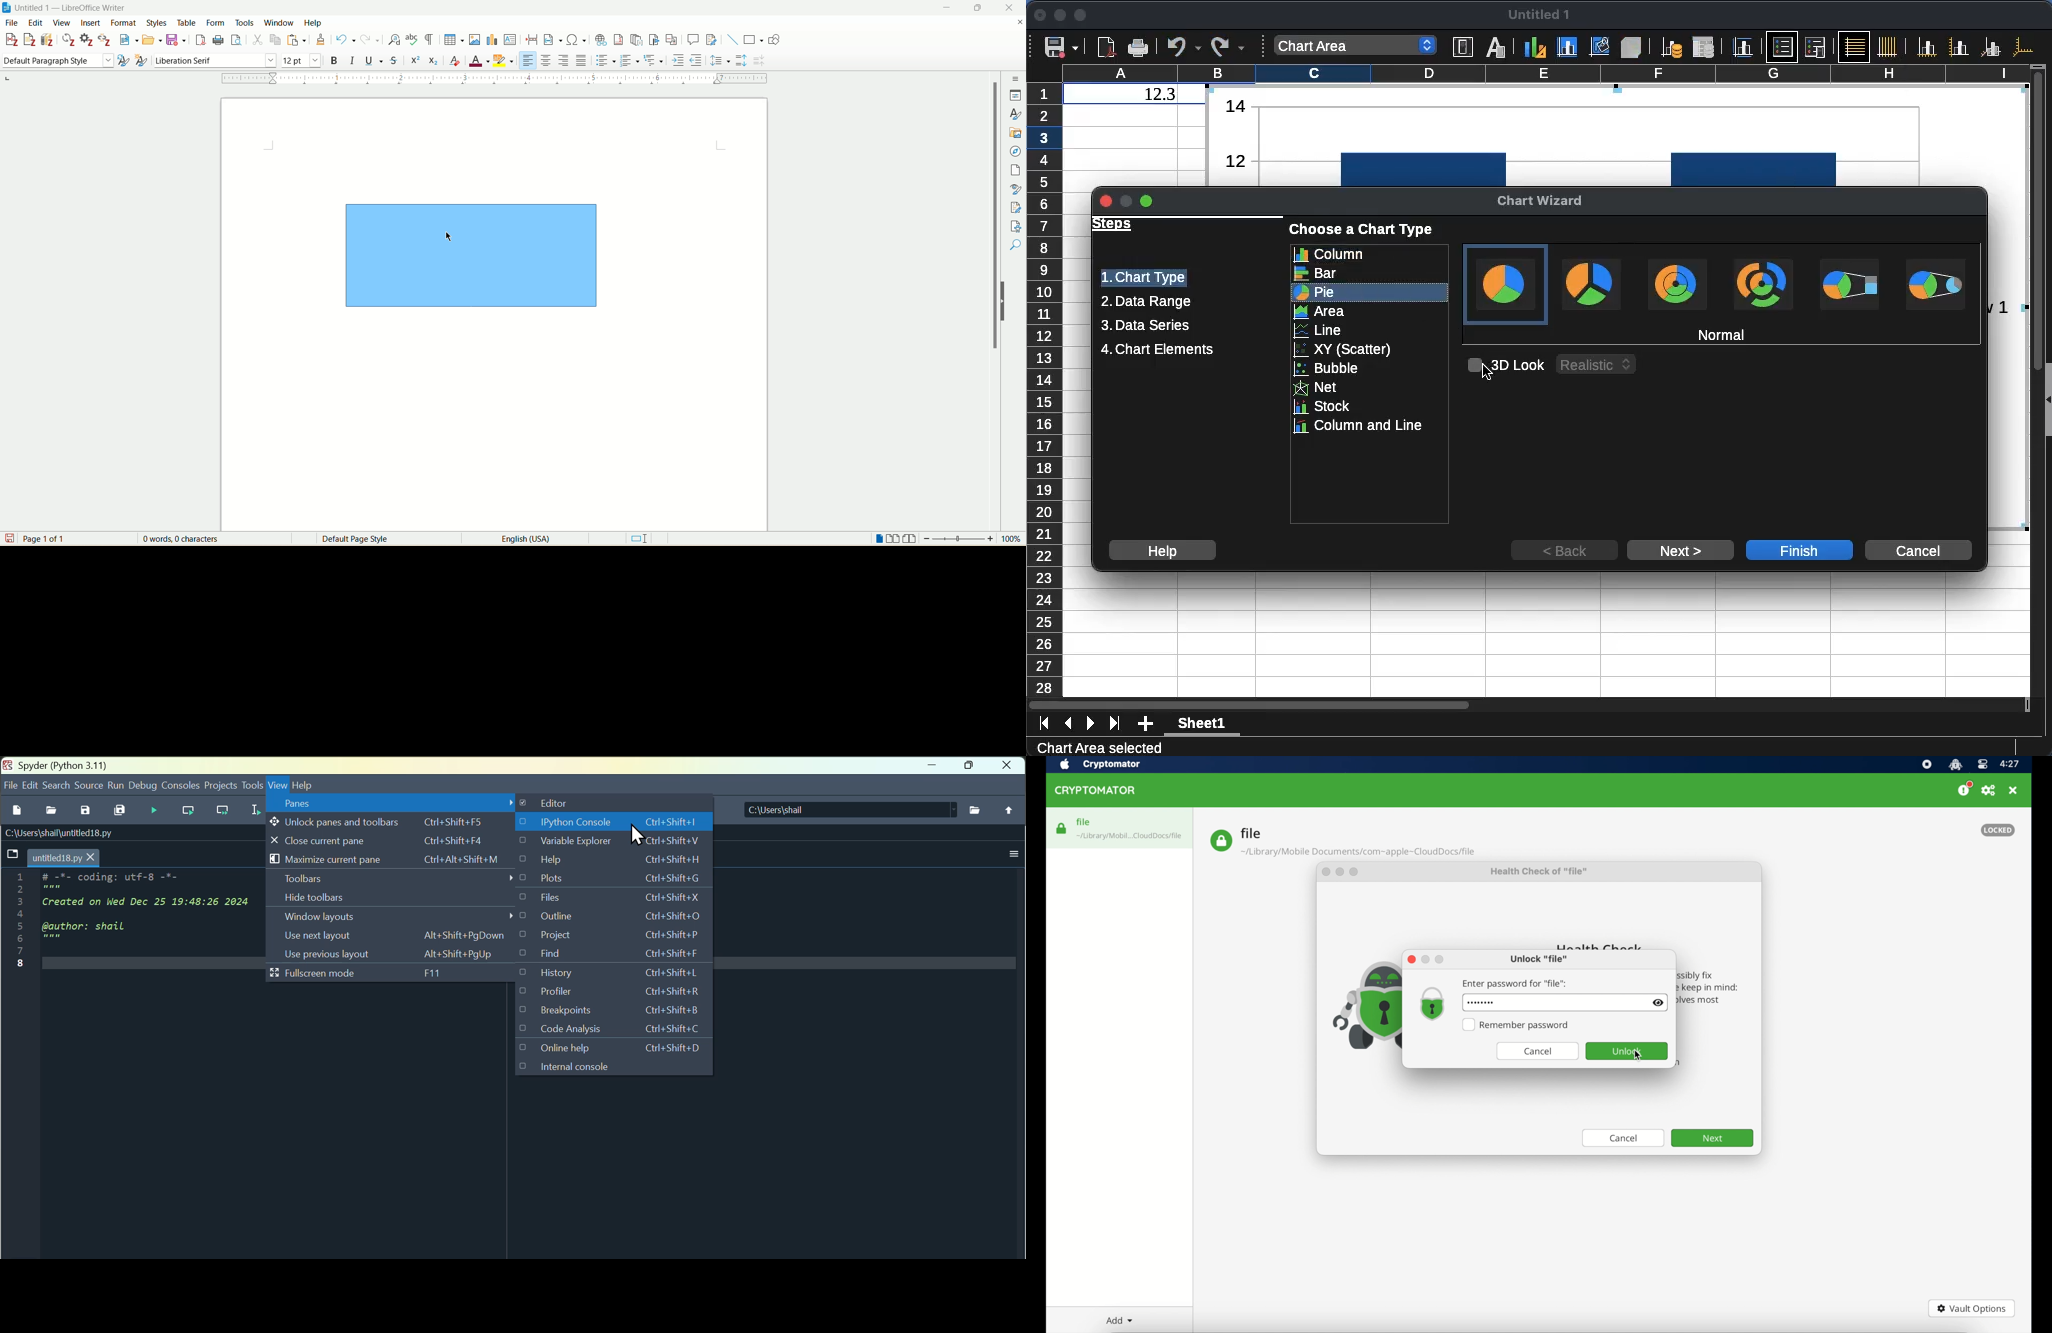 The width and height of the screenshot is (2072, 1344). I want to click on format outline, so click(654, 61).